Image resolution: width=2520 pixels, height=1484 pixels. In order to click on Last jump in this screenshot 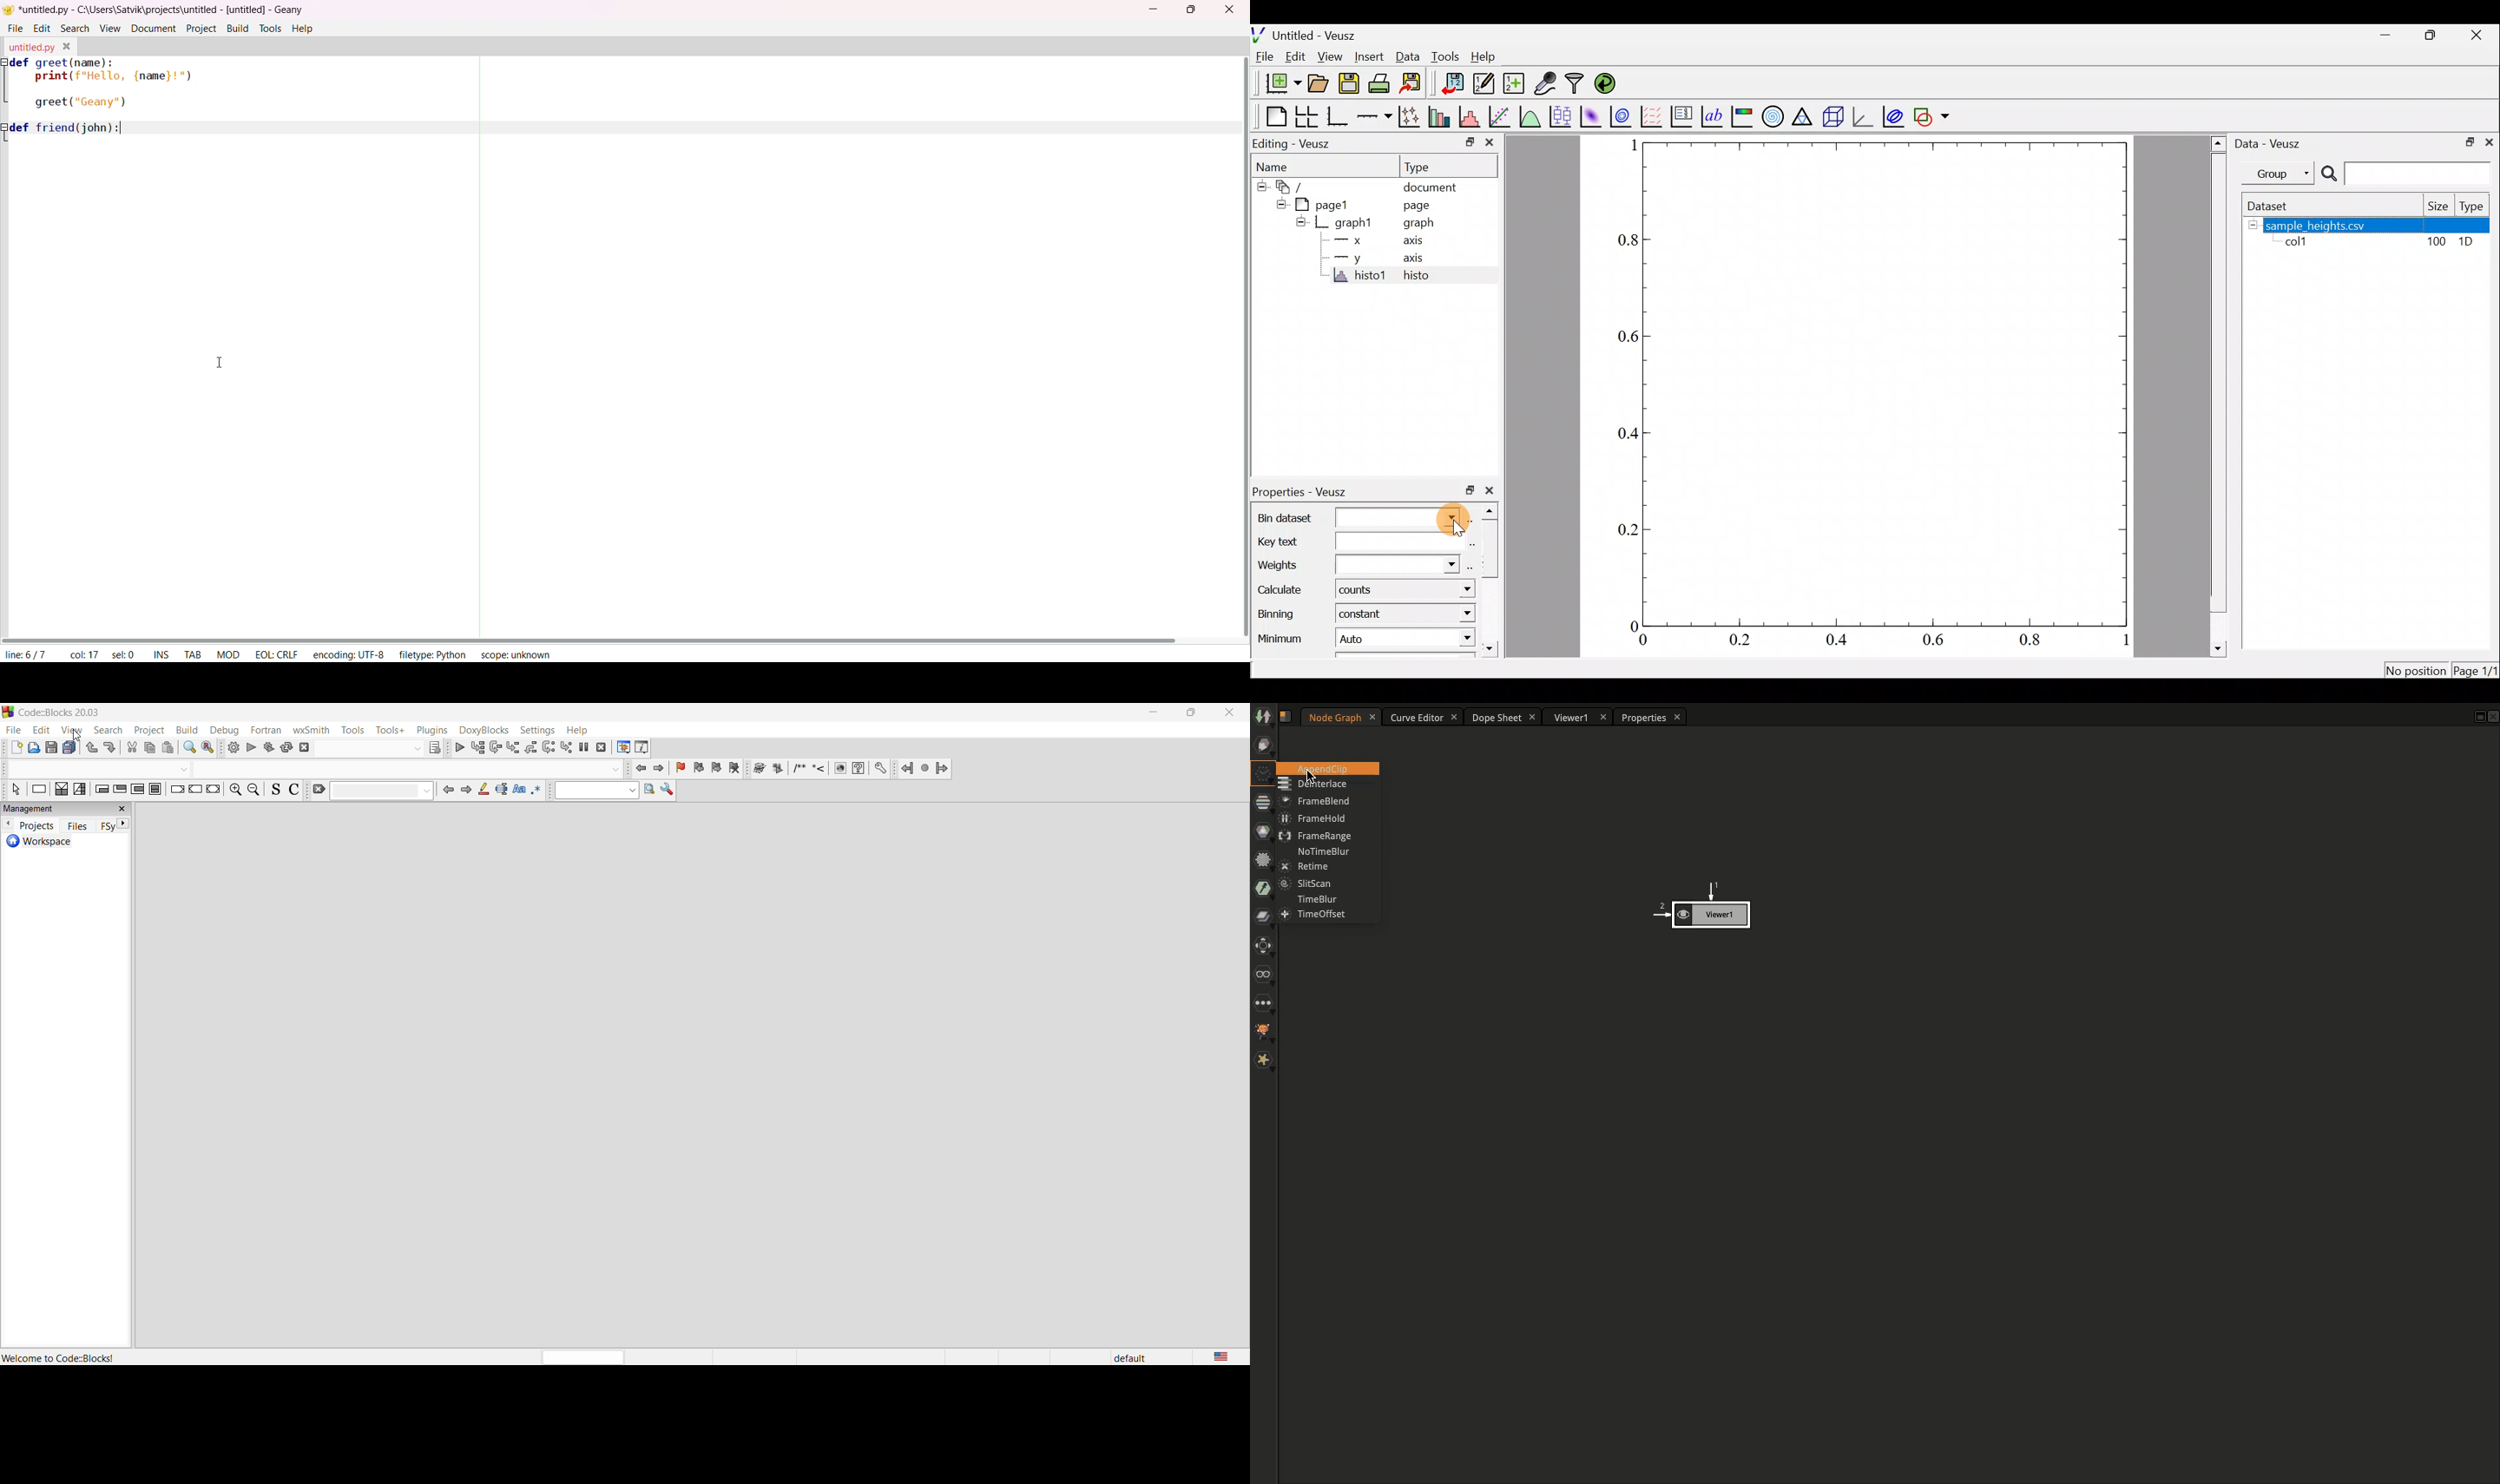, I will do `click(924, 768)`.